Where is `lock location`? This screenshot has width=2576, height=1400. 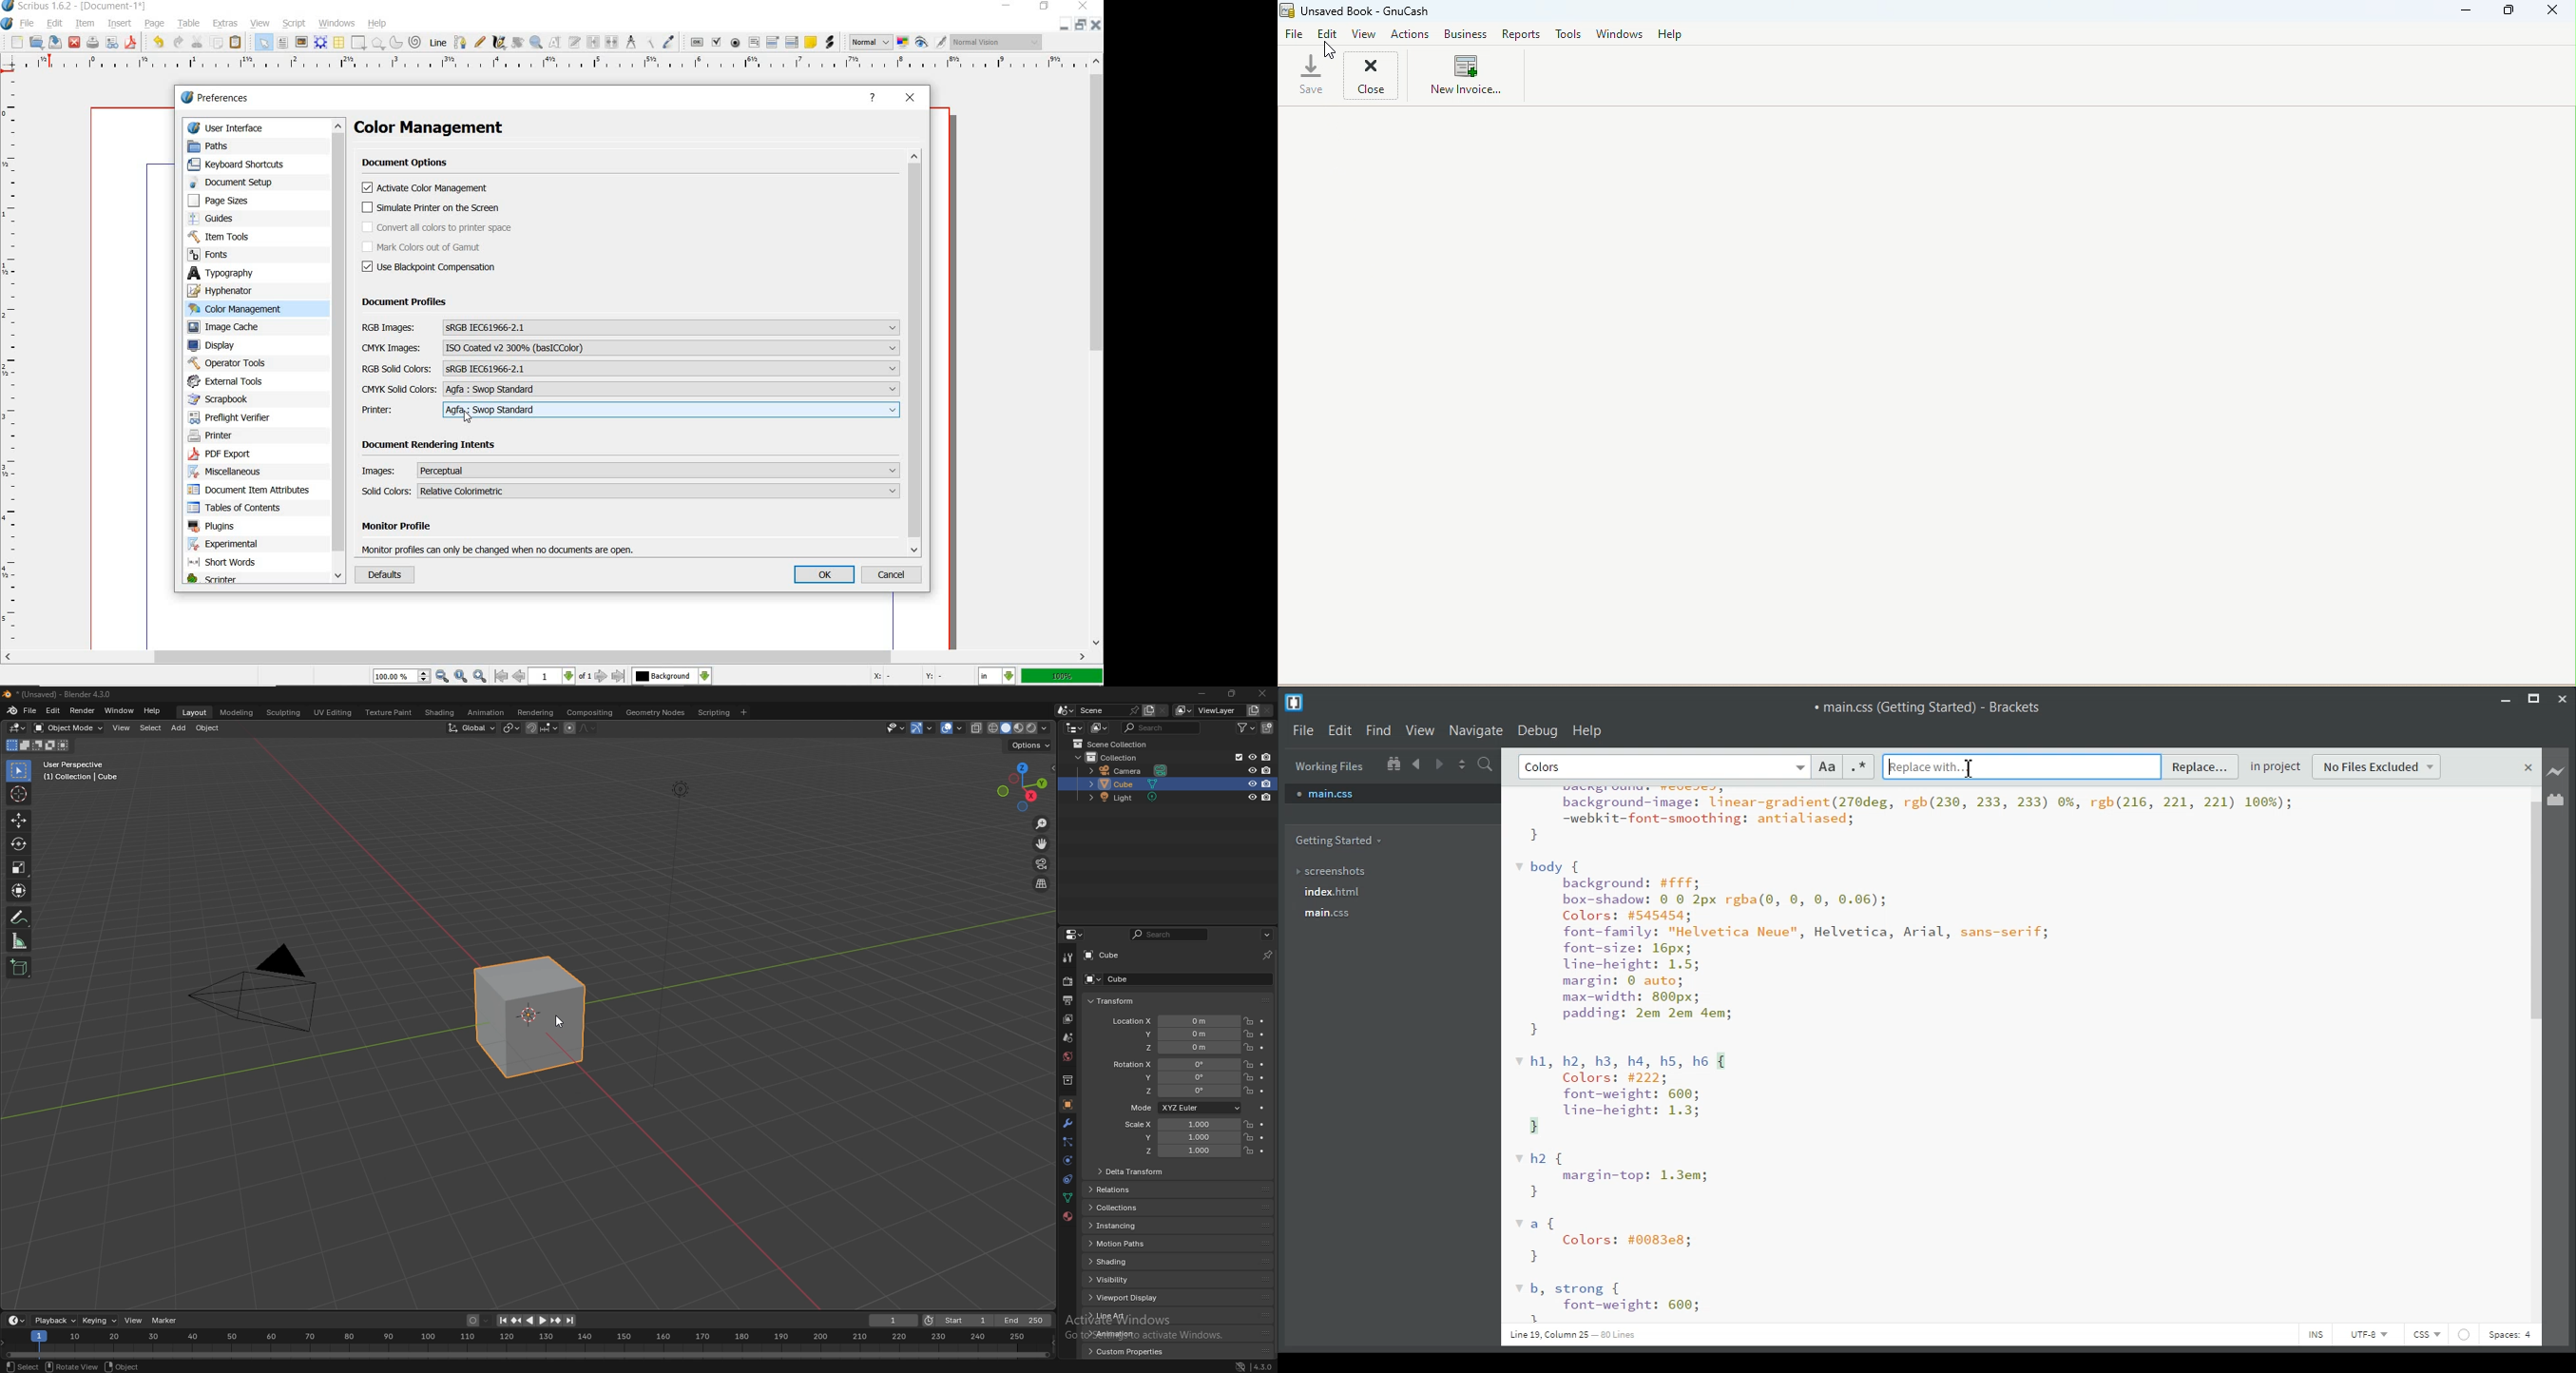
lock location is located at coordinates (1249, 1021).